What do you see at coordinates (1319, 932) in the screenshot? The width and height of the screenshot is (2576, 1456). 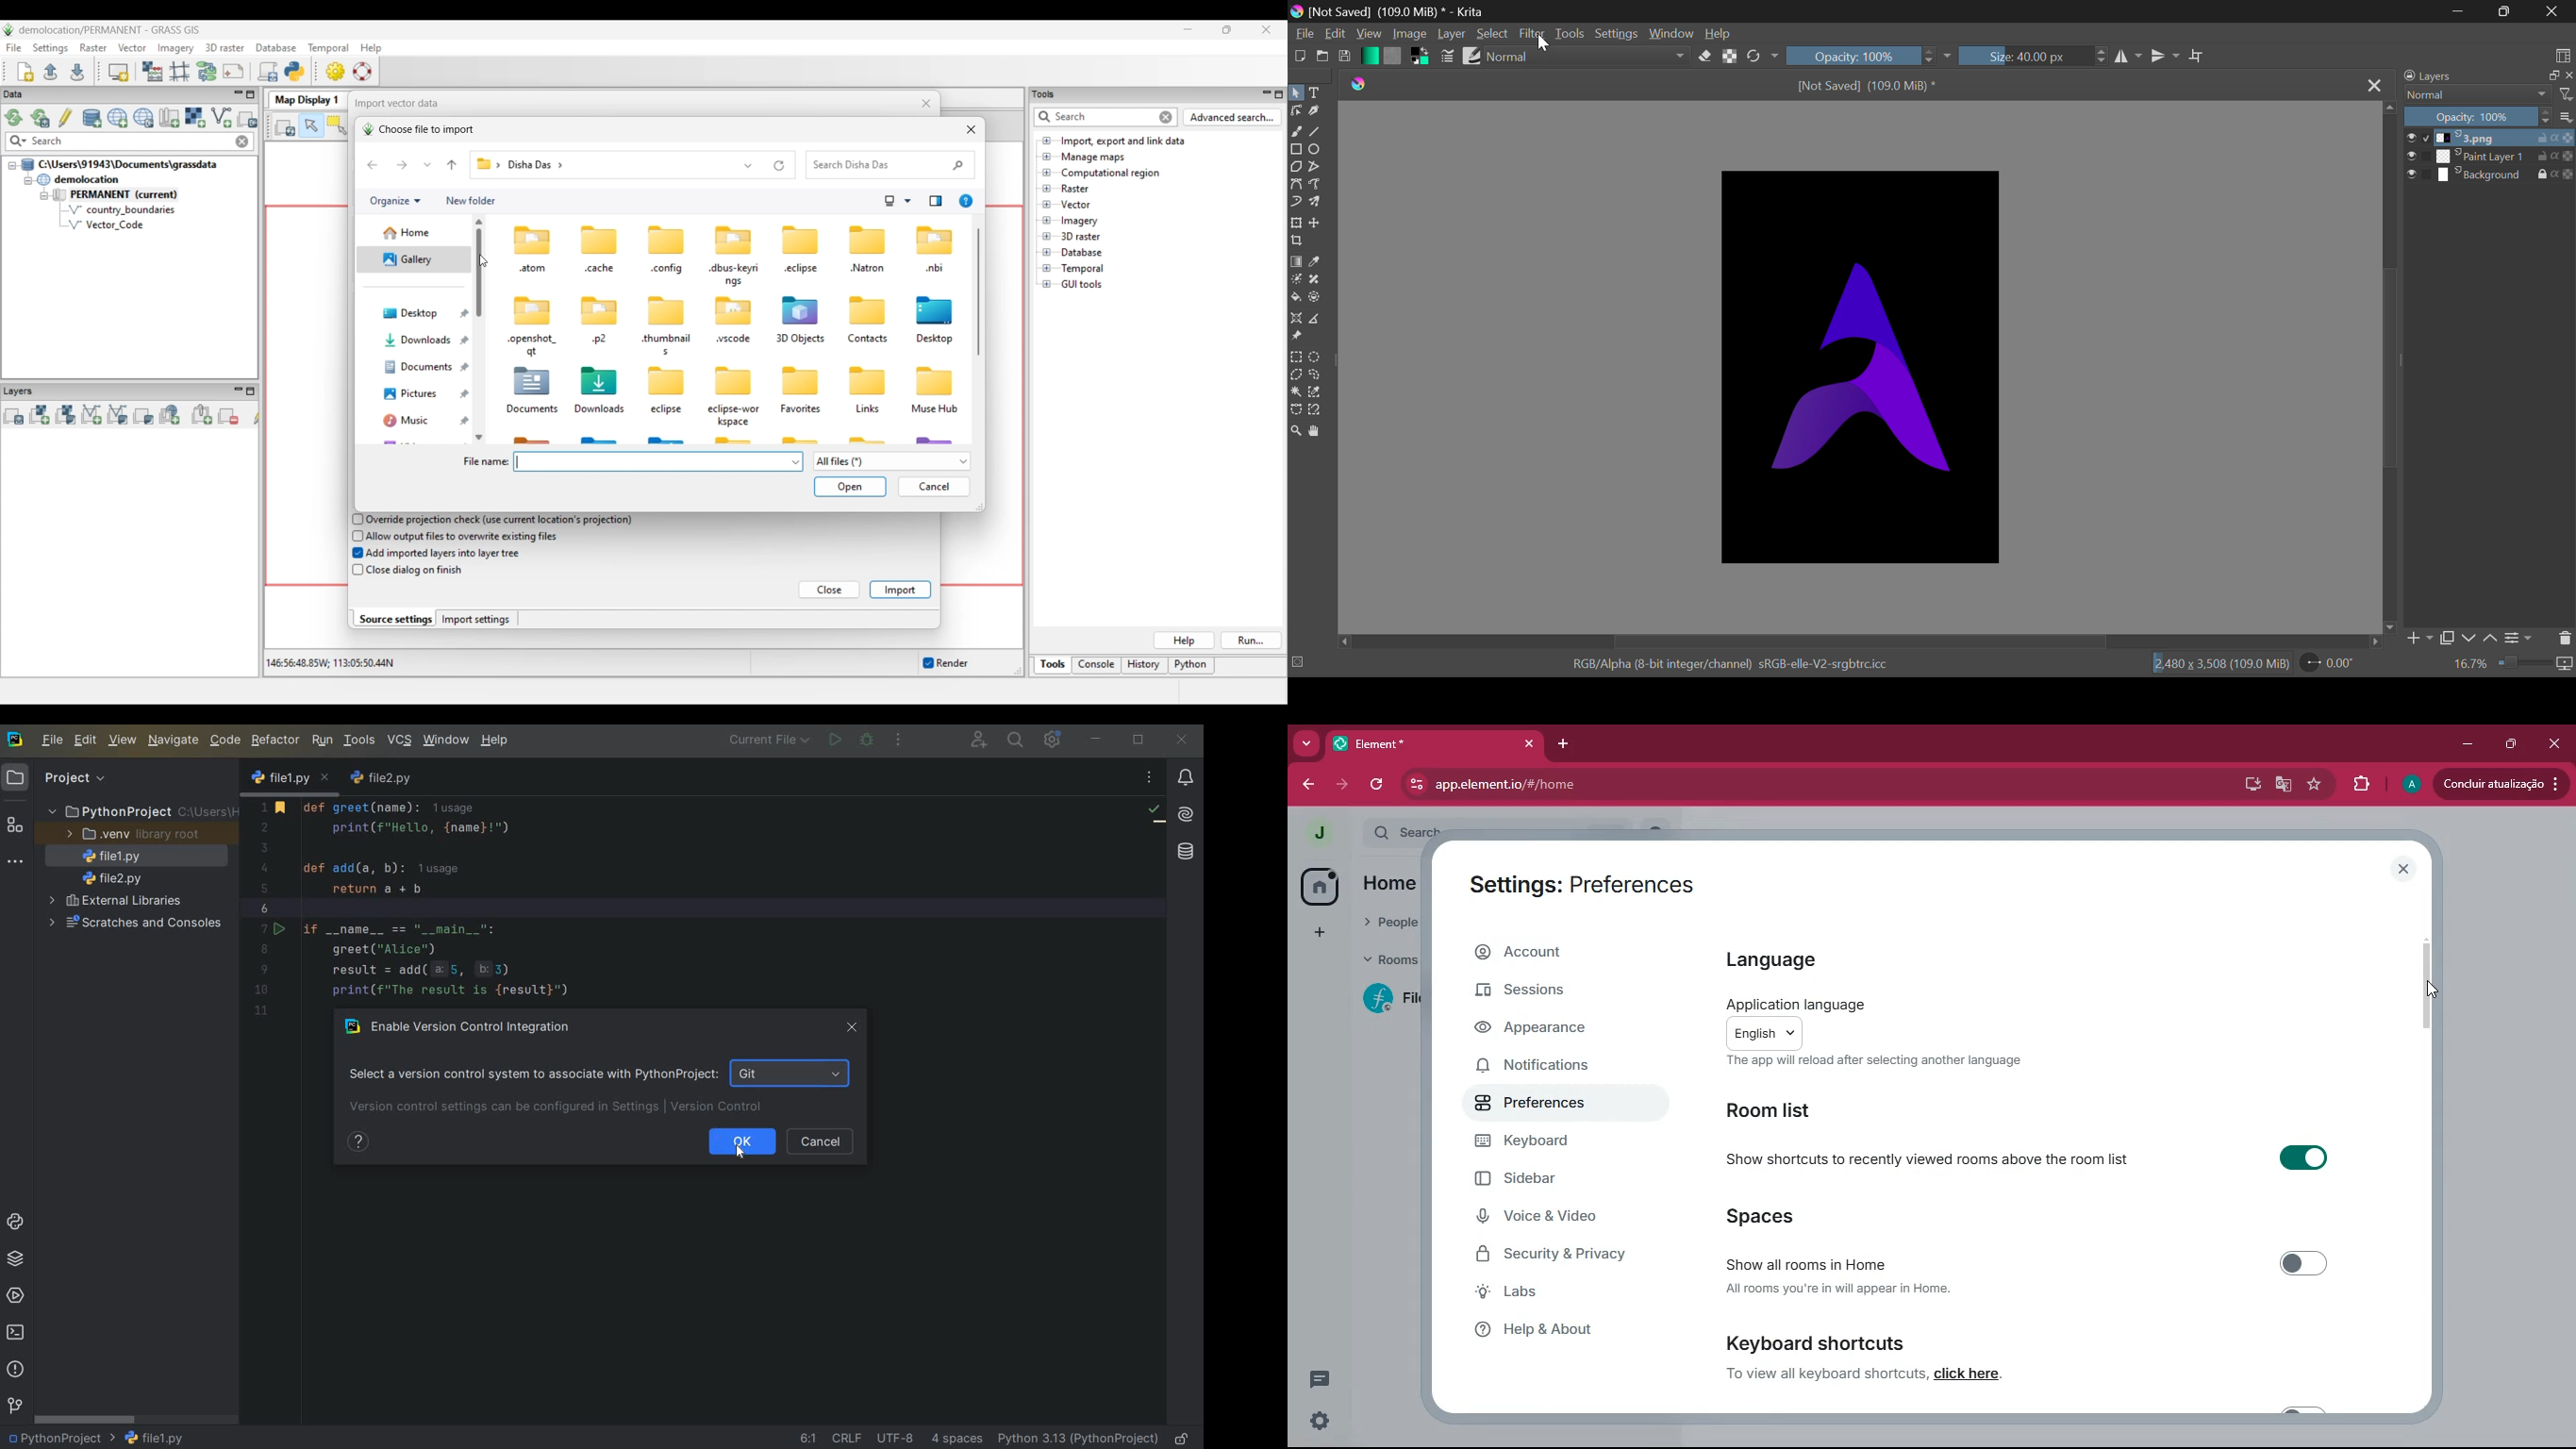 I see `add` at bounding box center [1319, 932].